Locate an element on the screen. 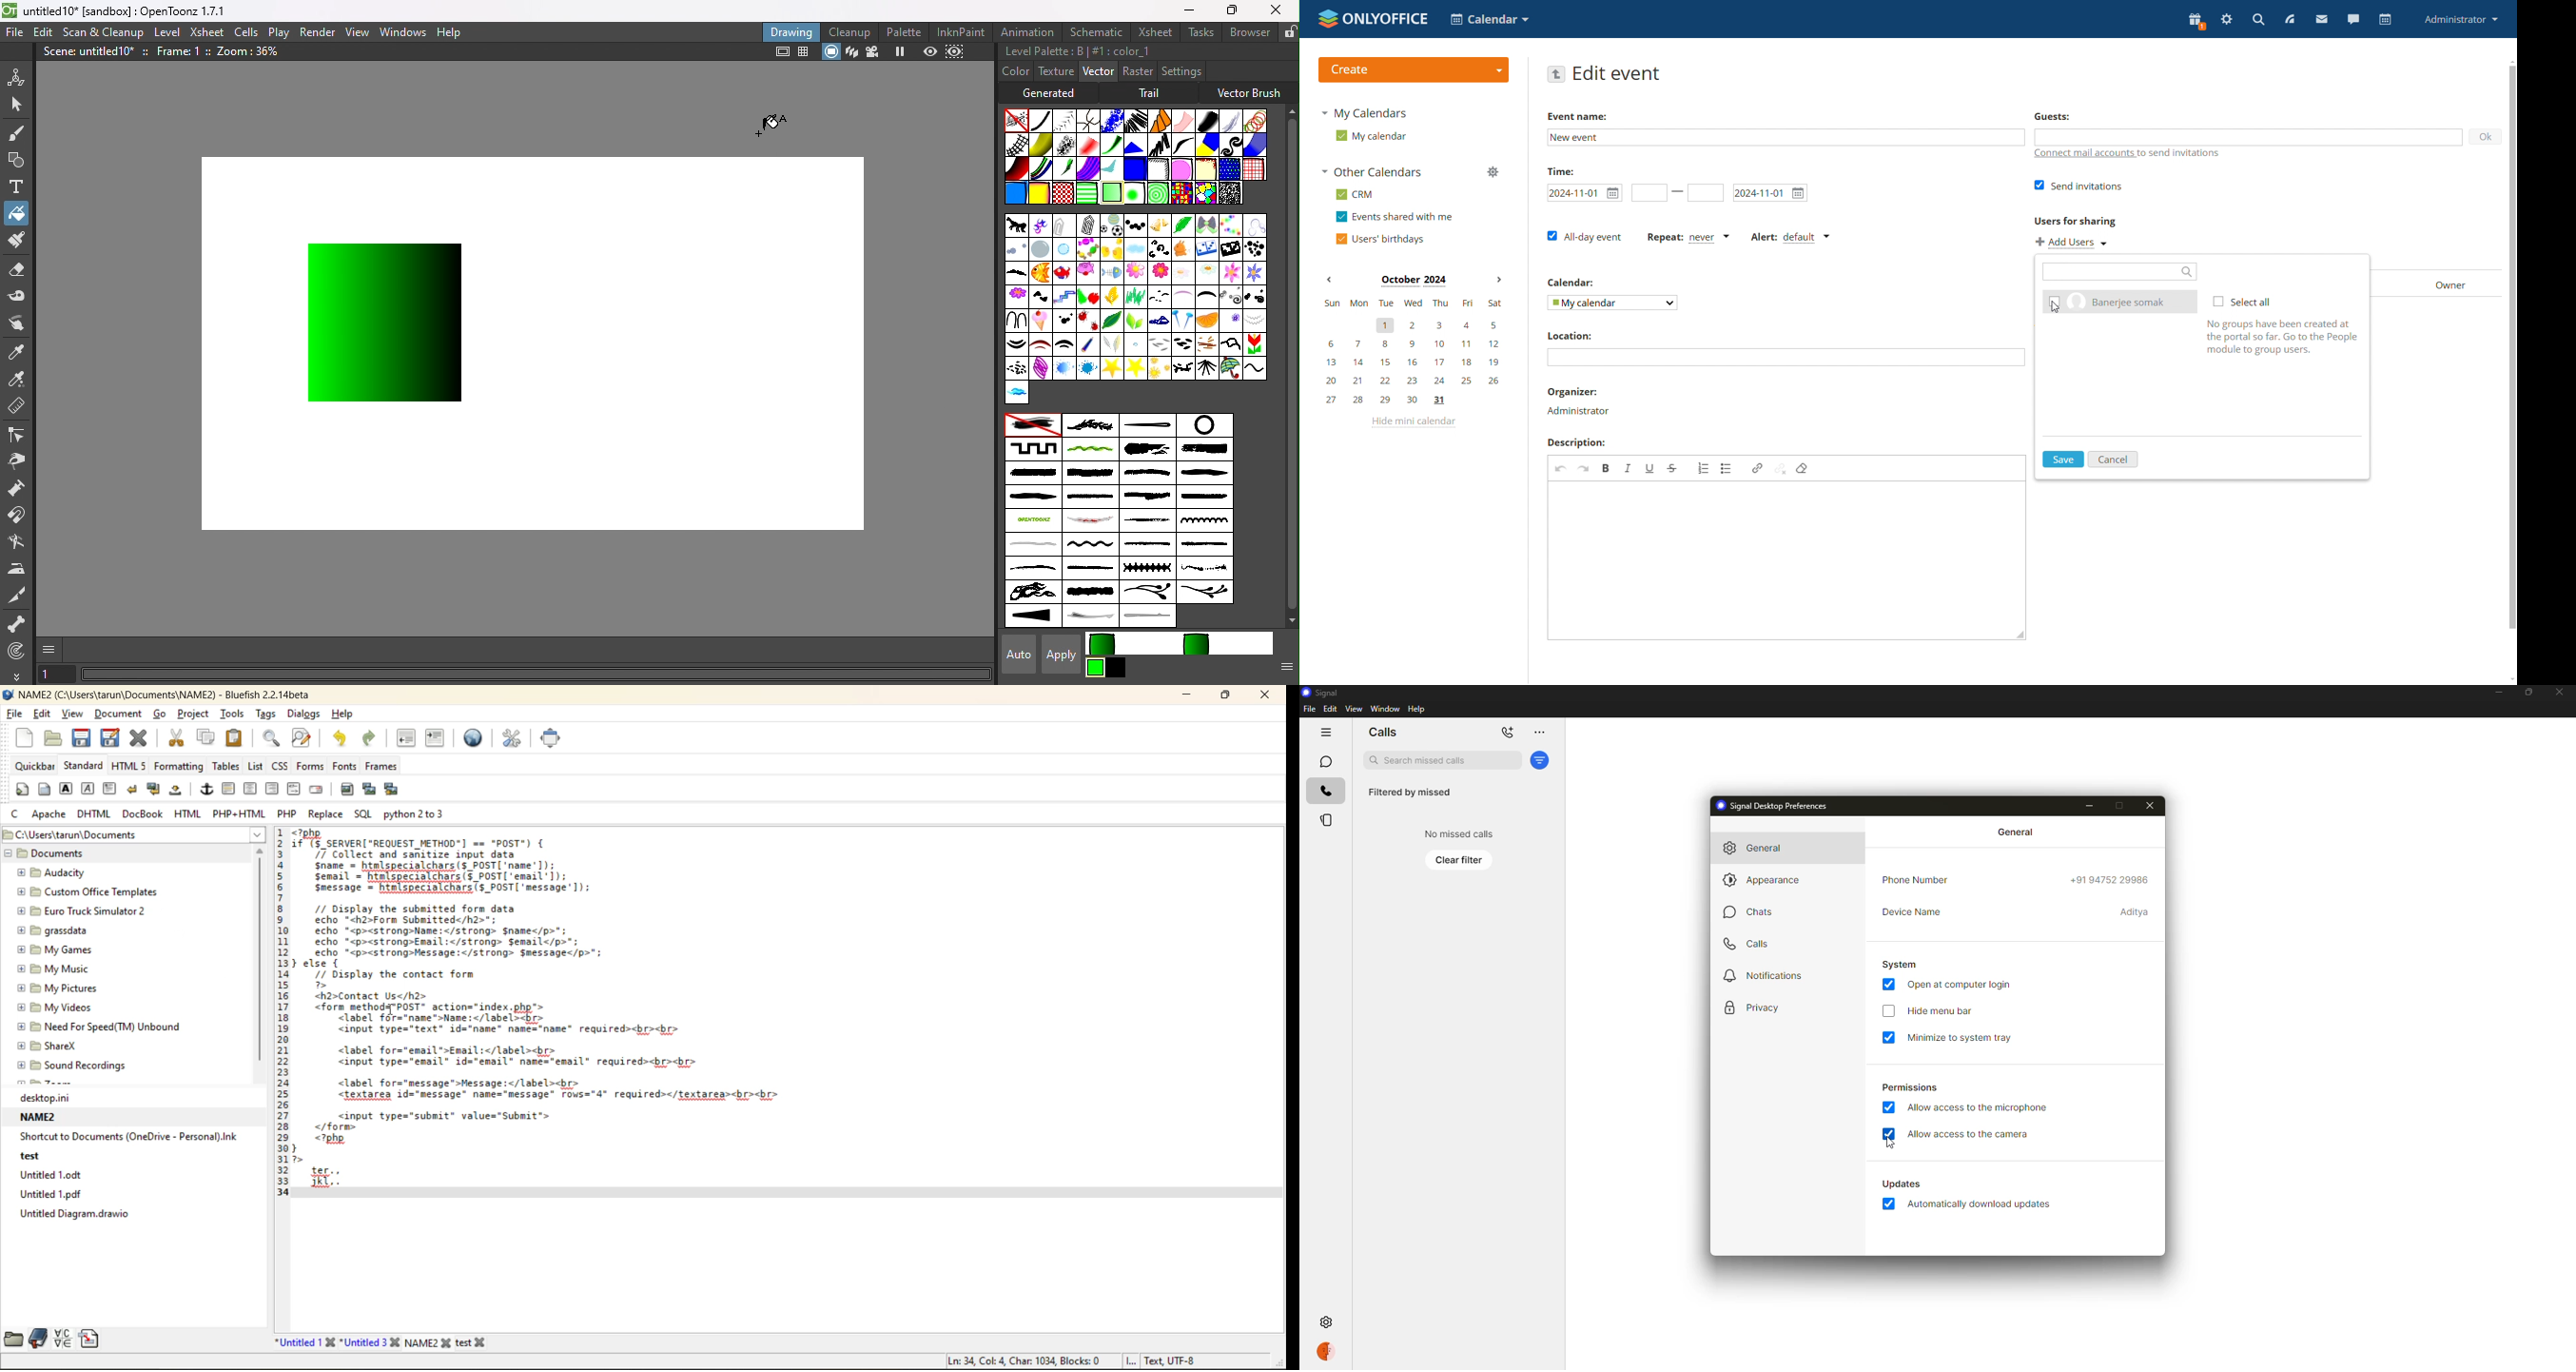  Scal is located at coordinates (1231, 342).